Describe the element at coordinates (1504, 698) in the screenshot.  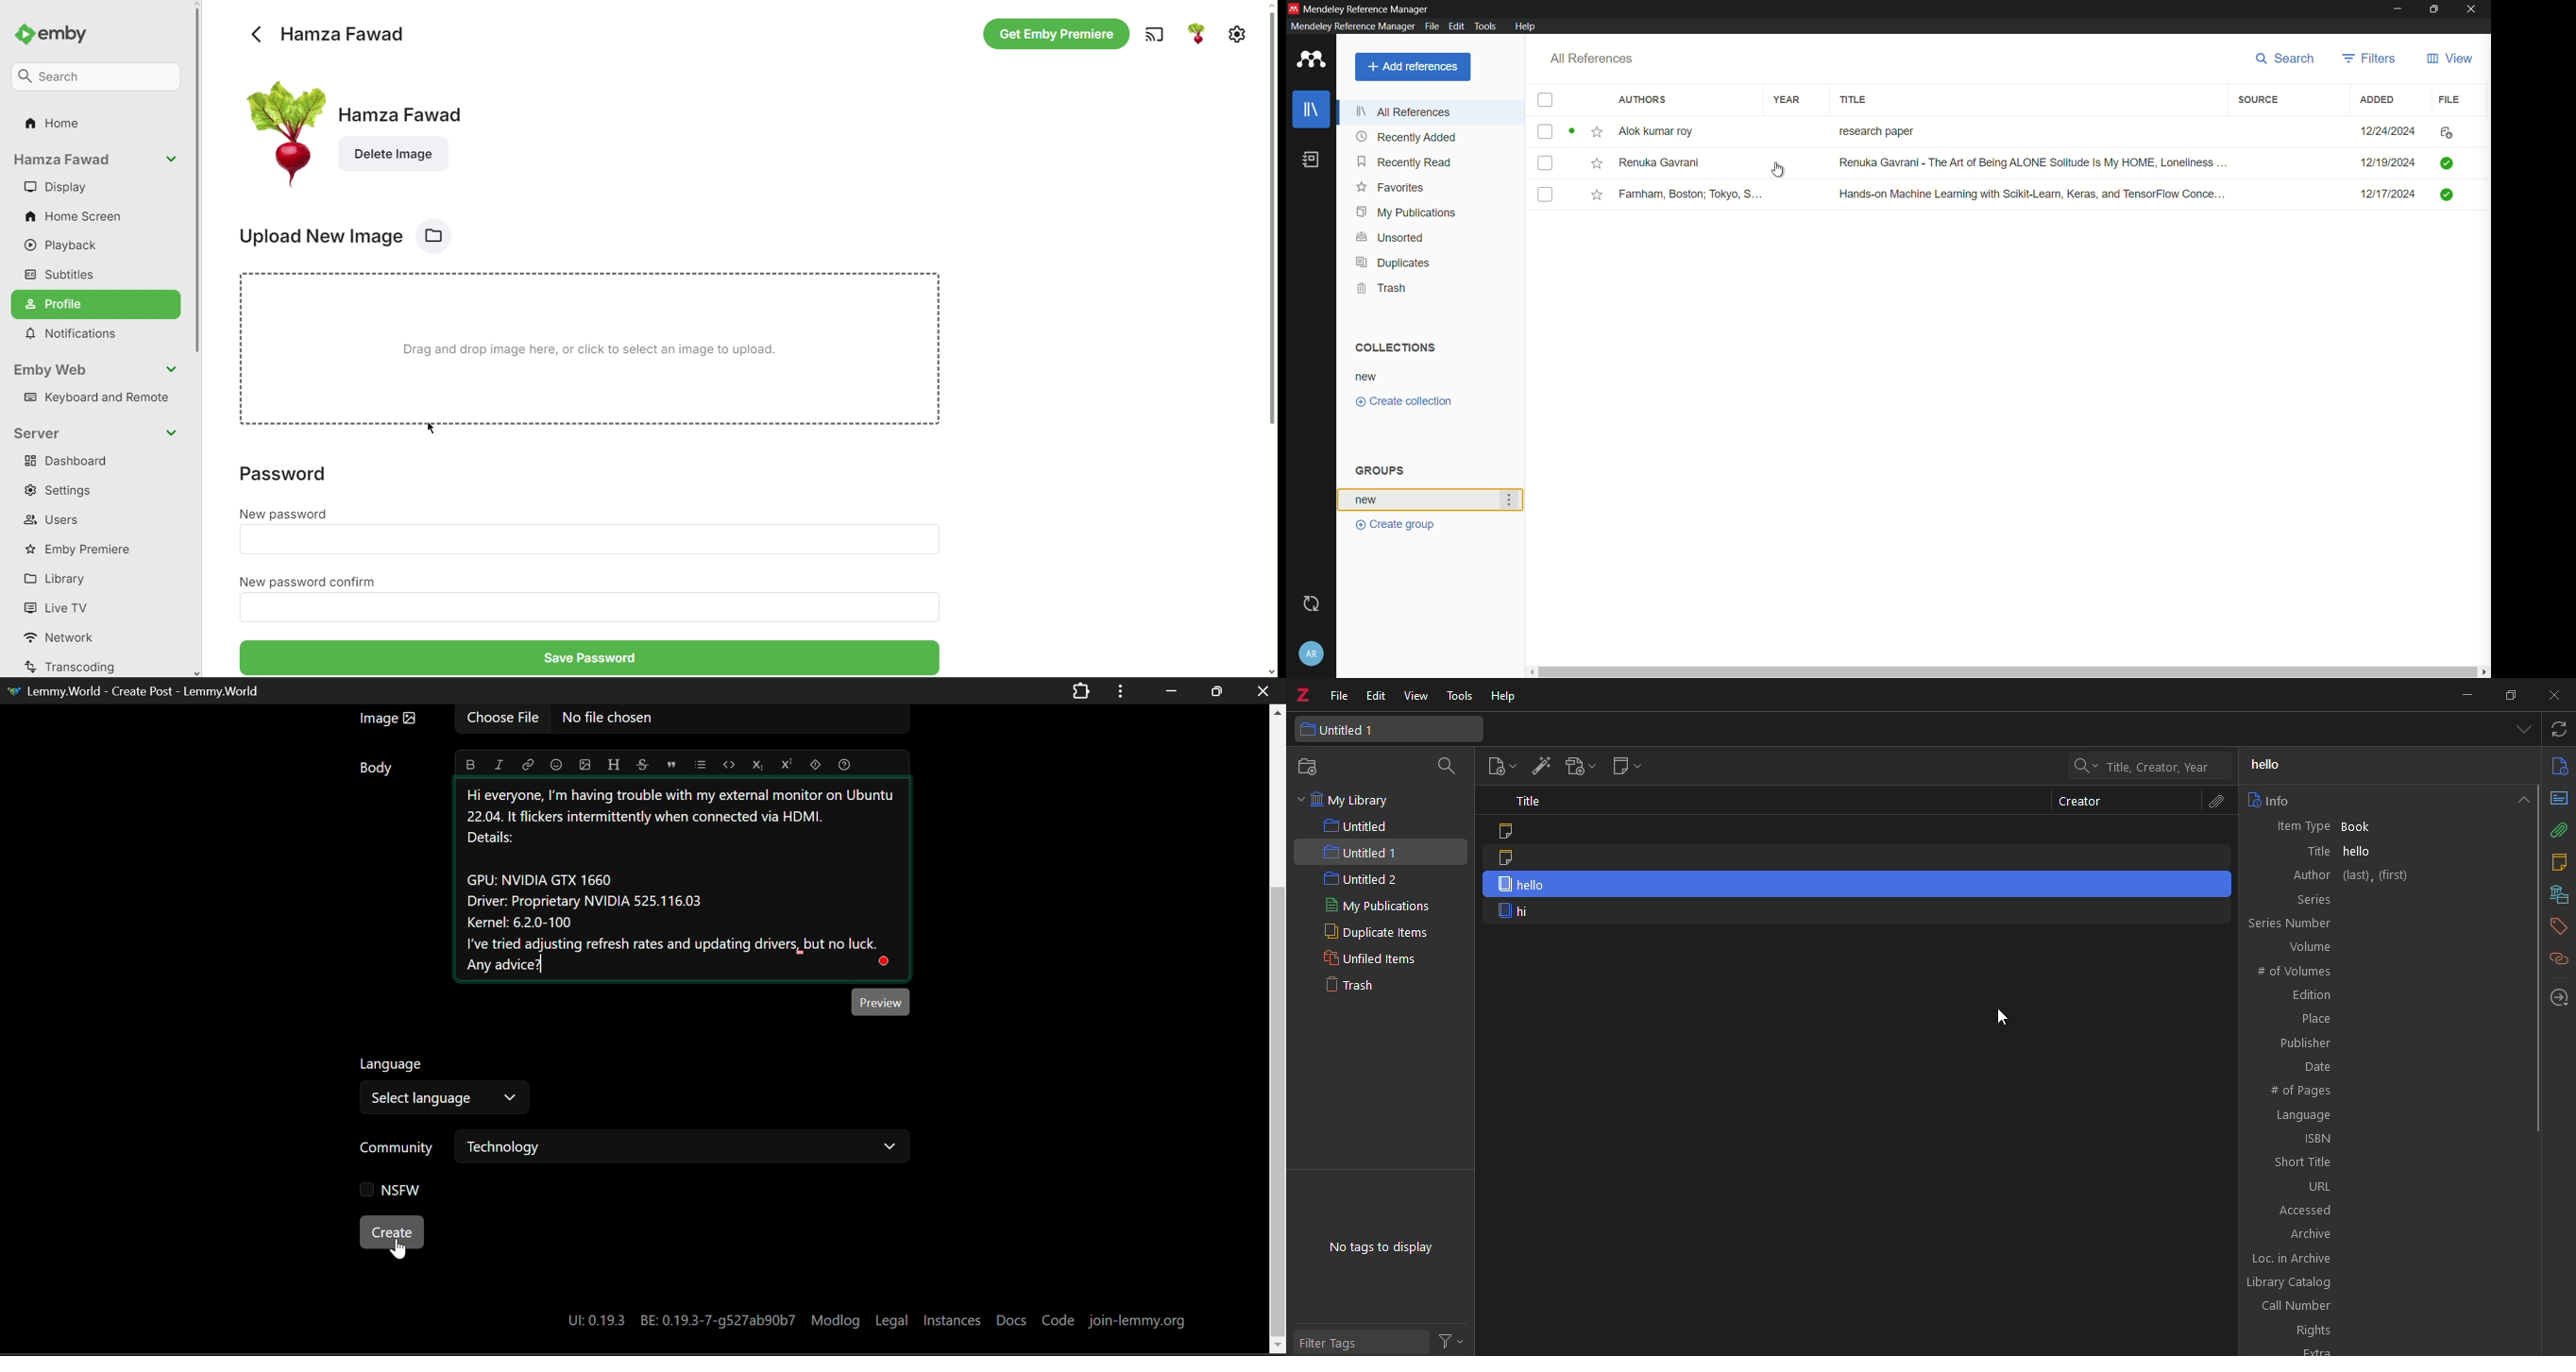
I see `help` at that location.